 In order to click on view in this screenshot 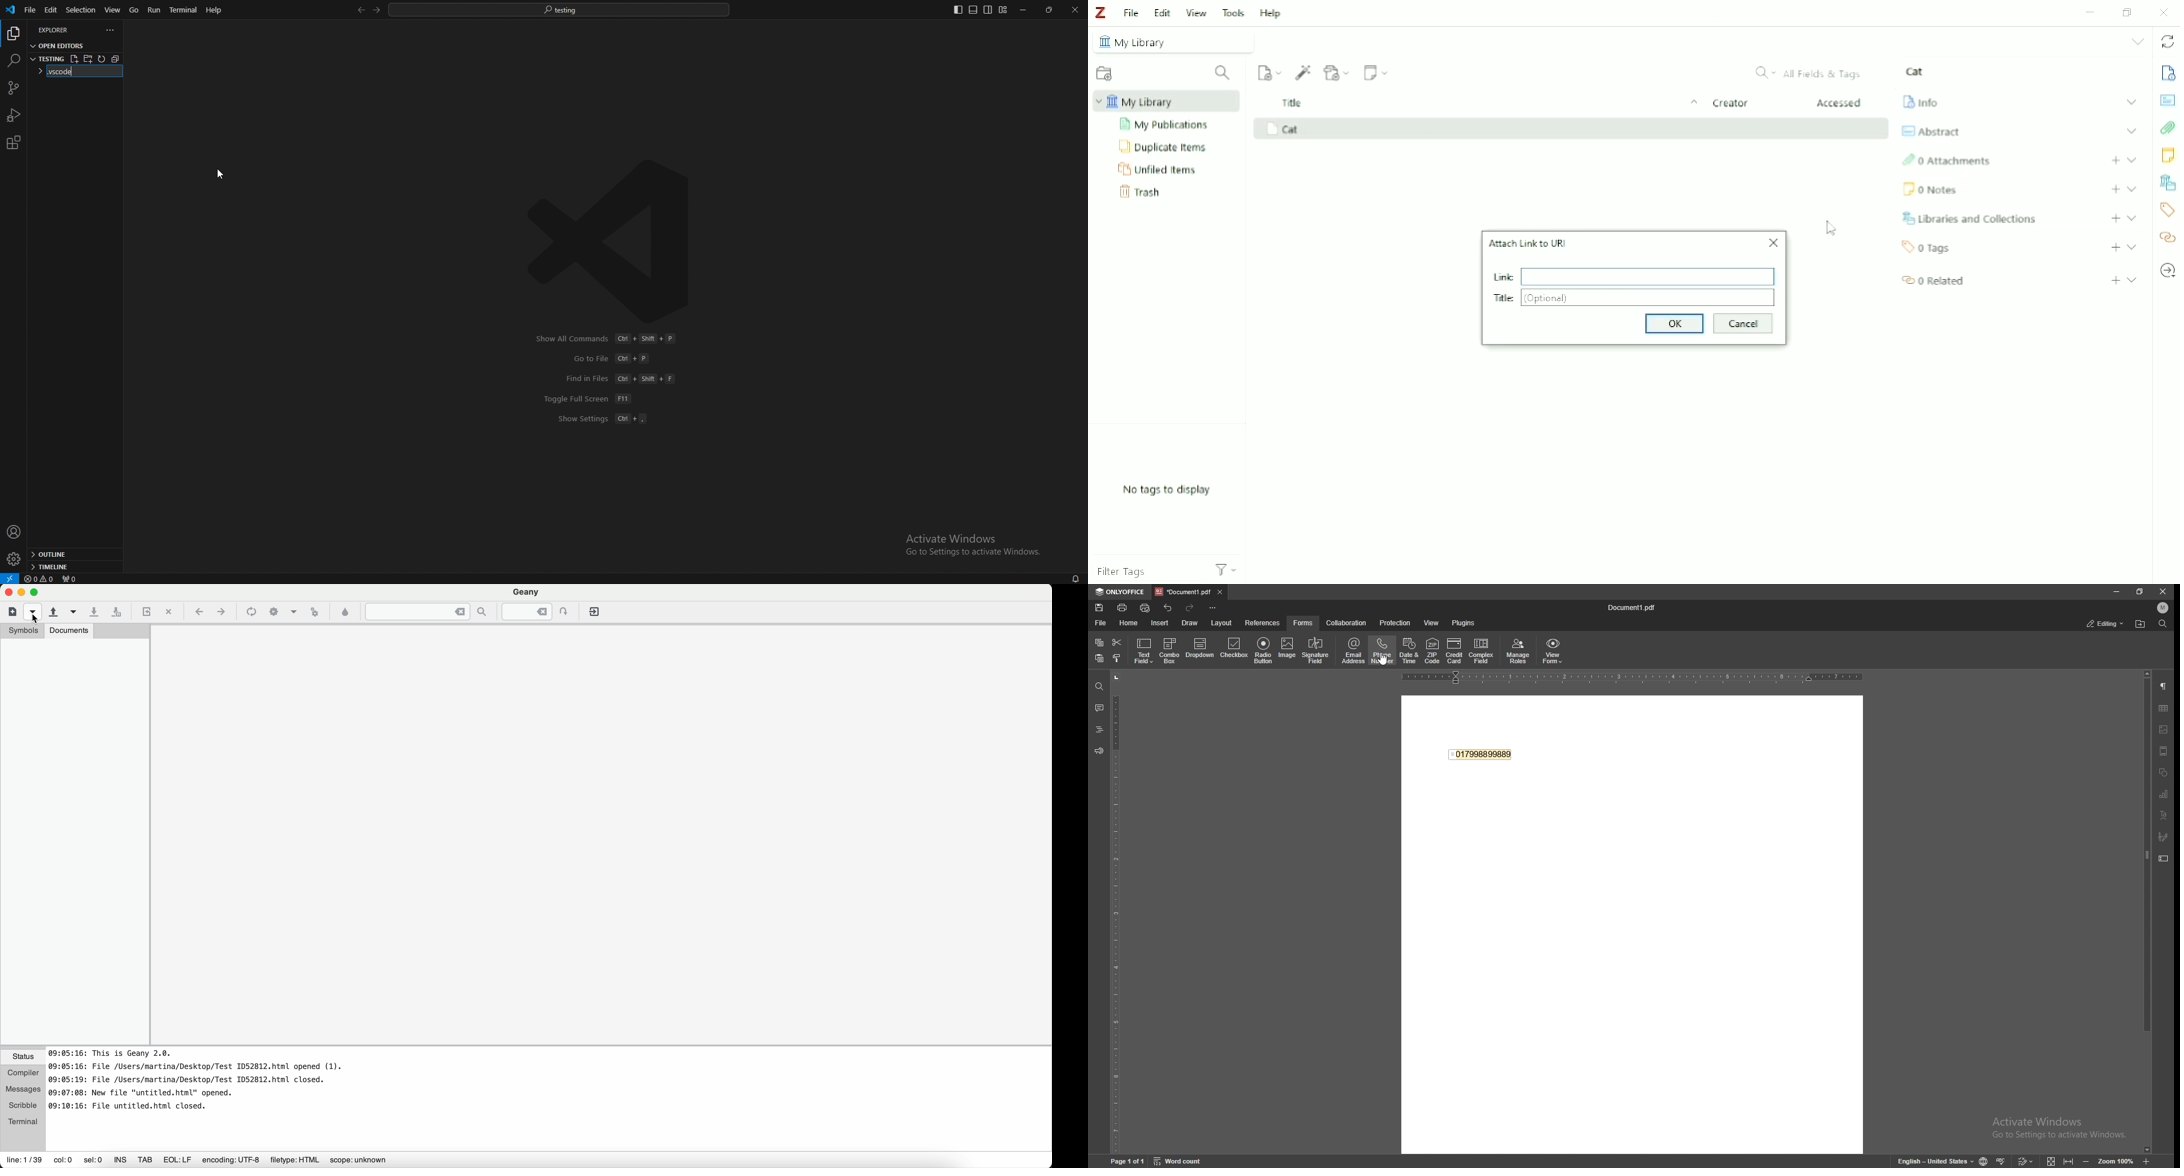, I will do `click(1433, 623)`.